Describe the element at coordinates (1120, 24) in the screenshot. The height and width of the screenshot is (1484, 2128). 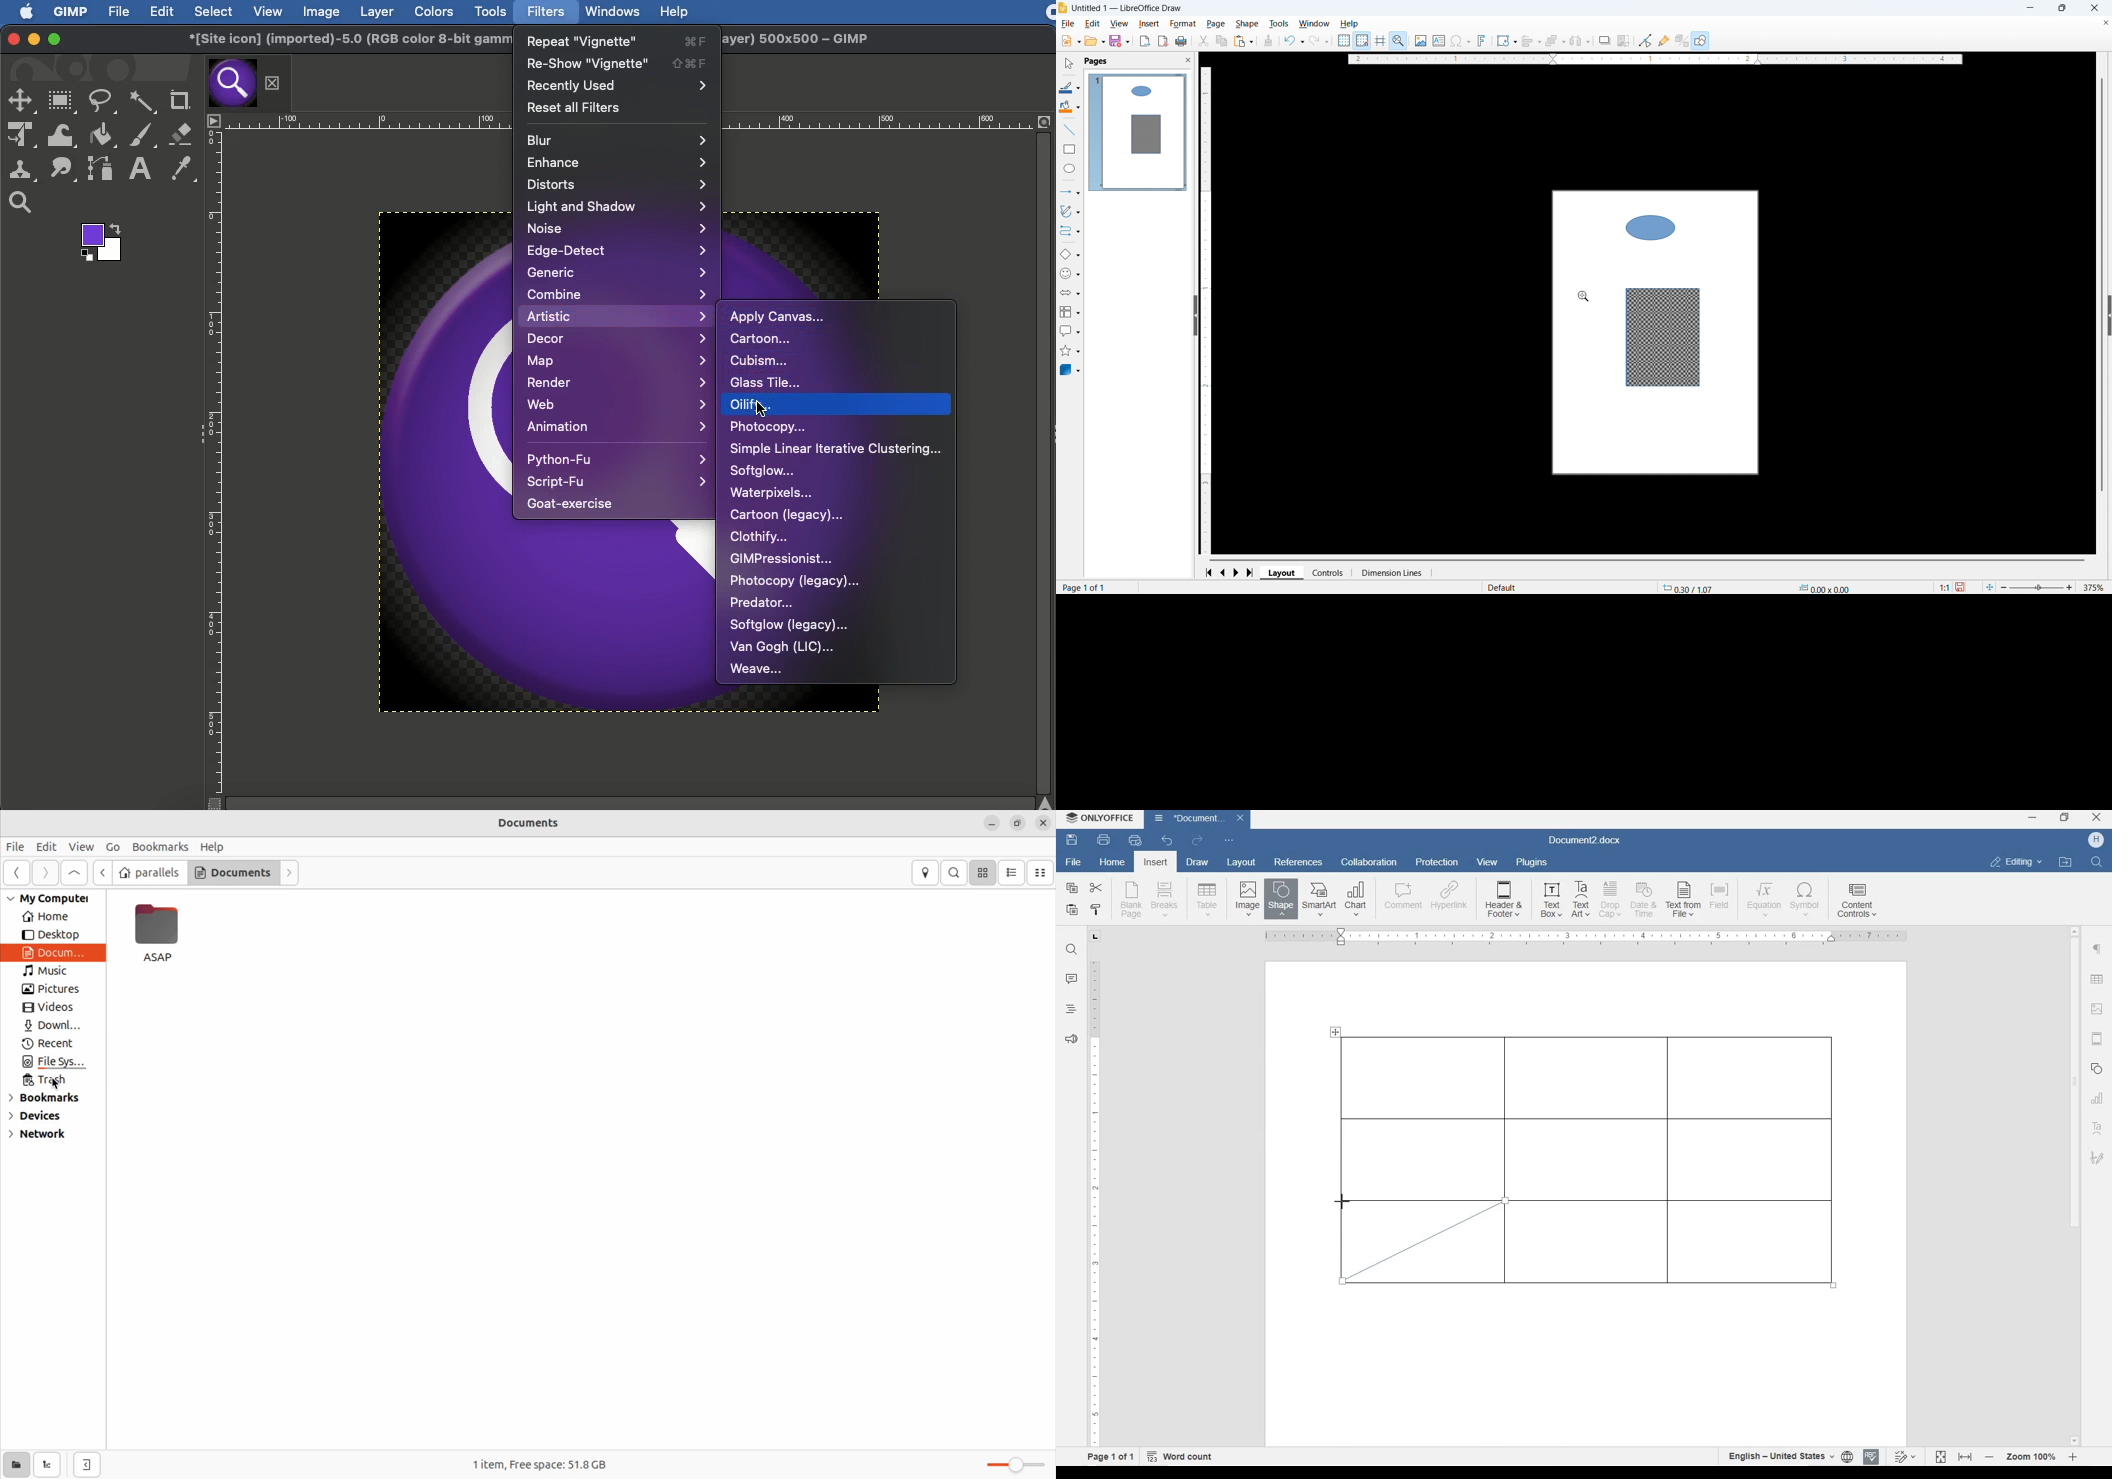
I see `View ` at that location.